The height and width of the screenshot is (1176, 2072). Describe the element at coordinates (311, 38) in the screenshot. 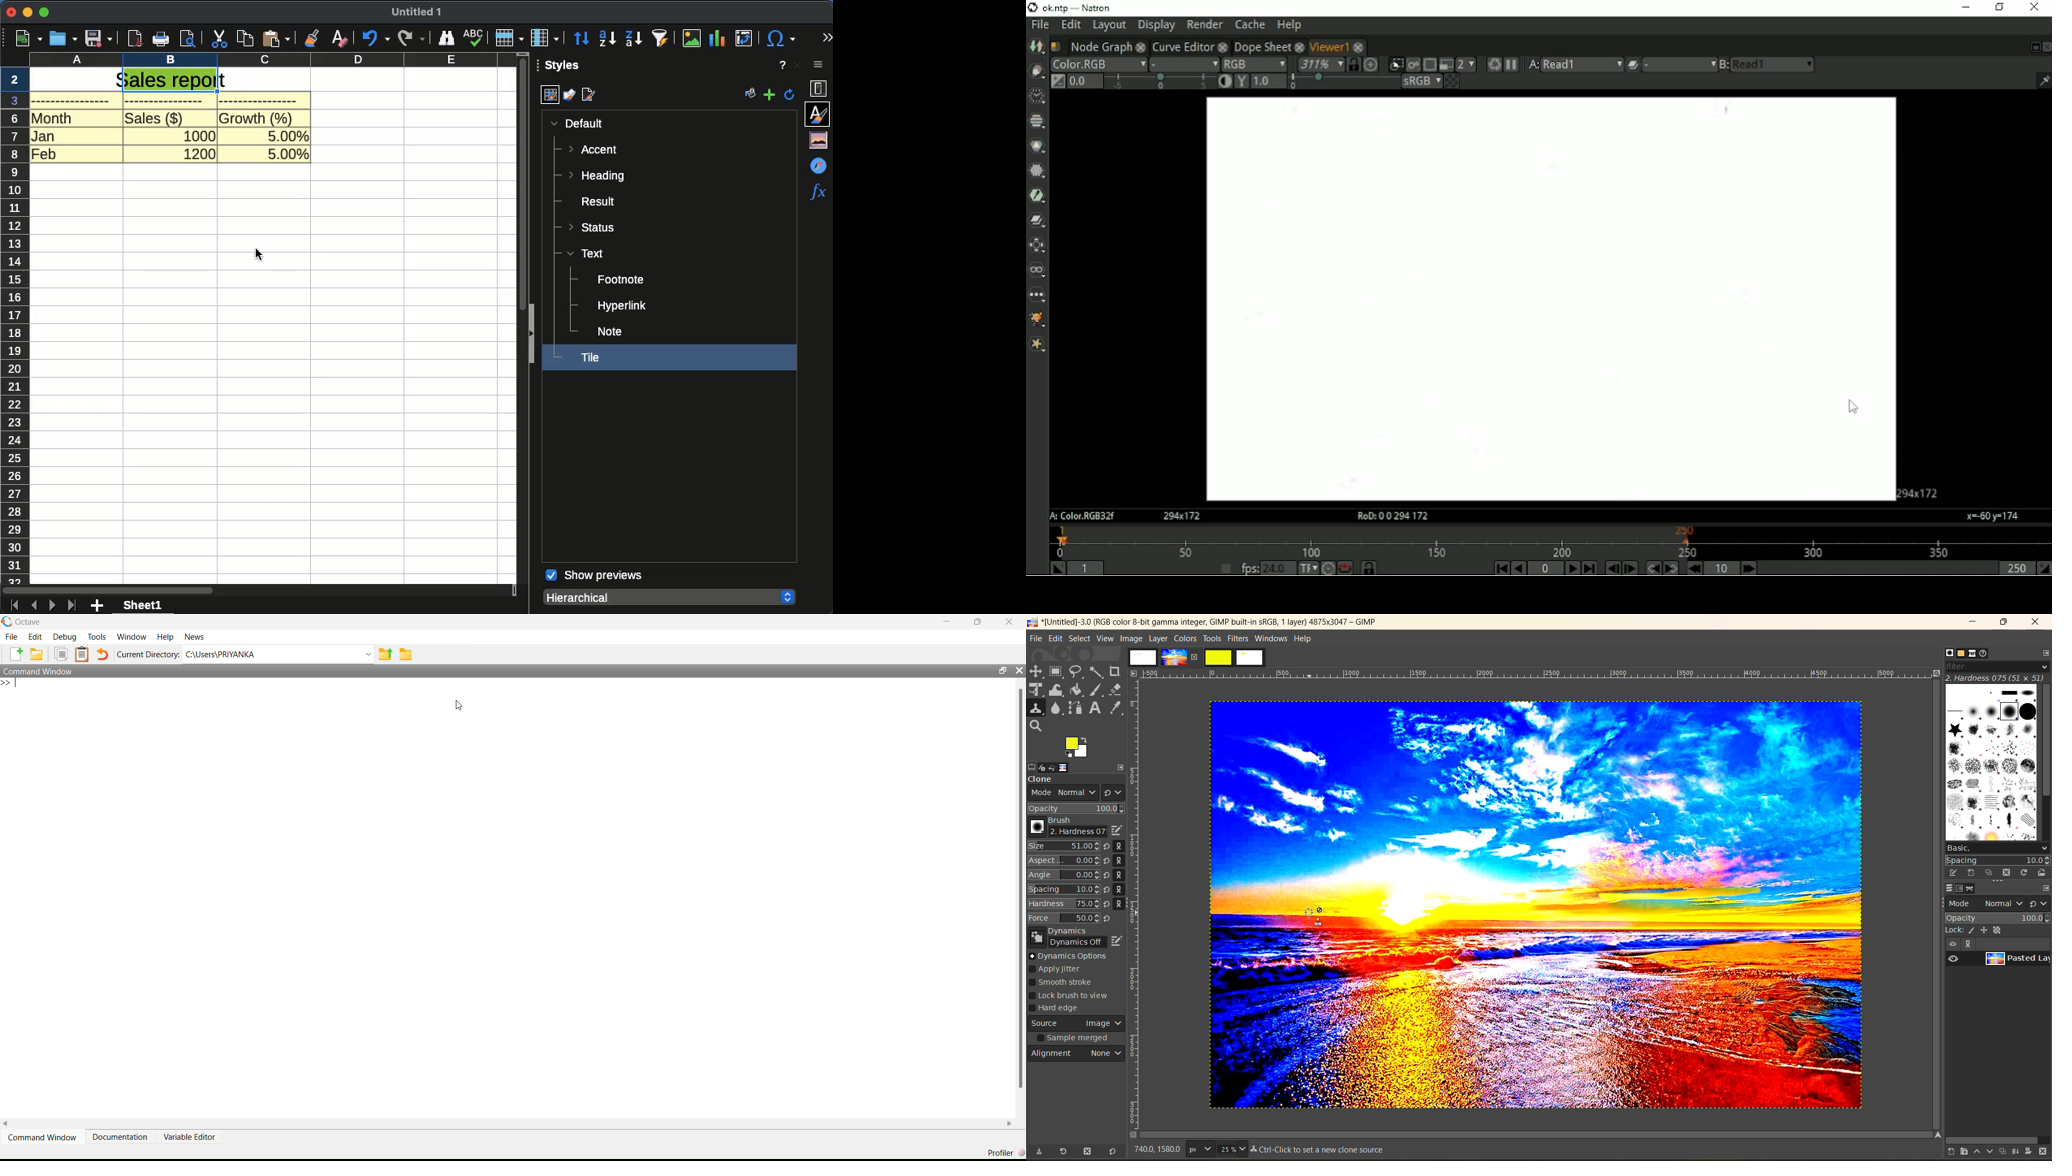

I see `clone formatting` at that location.